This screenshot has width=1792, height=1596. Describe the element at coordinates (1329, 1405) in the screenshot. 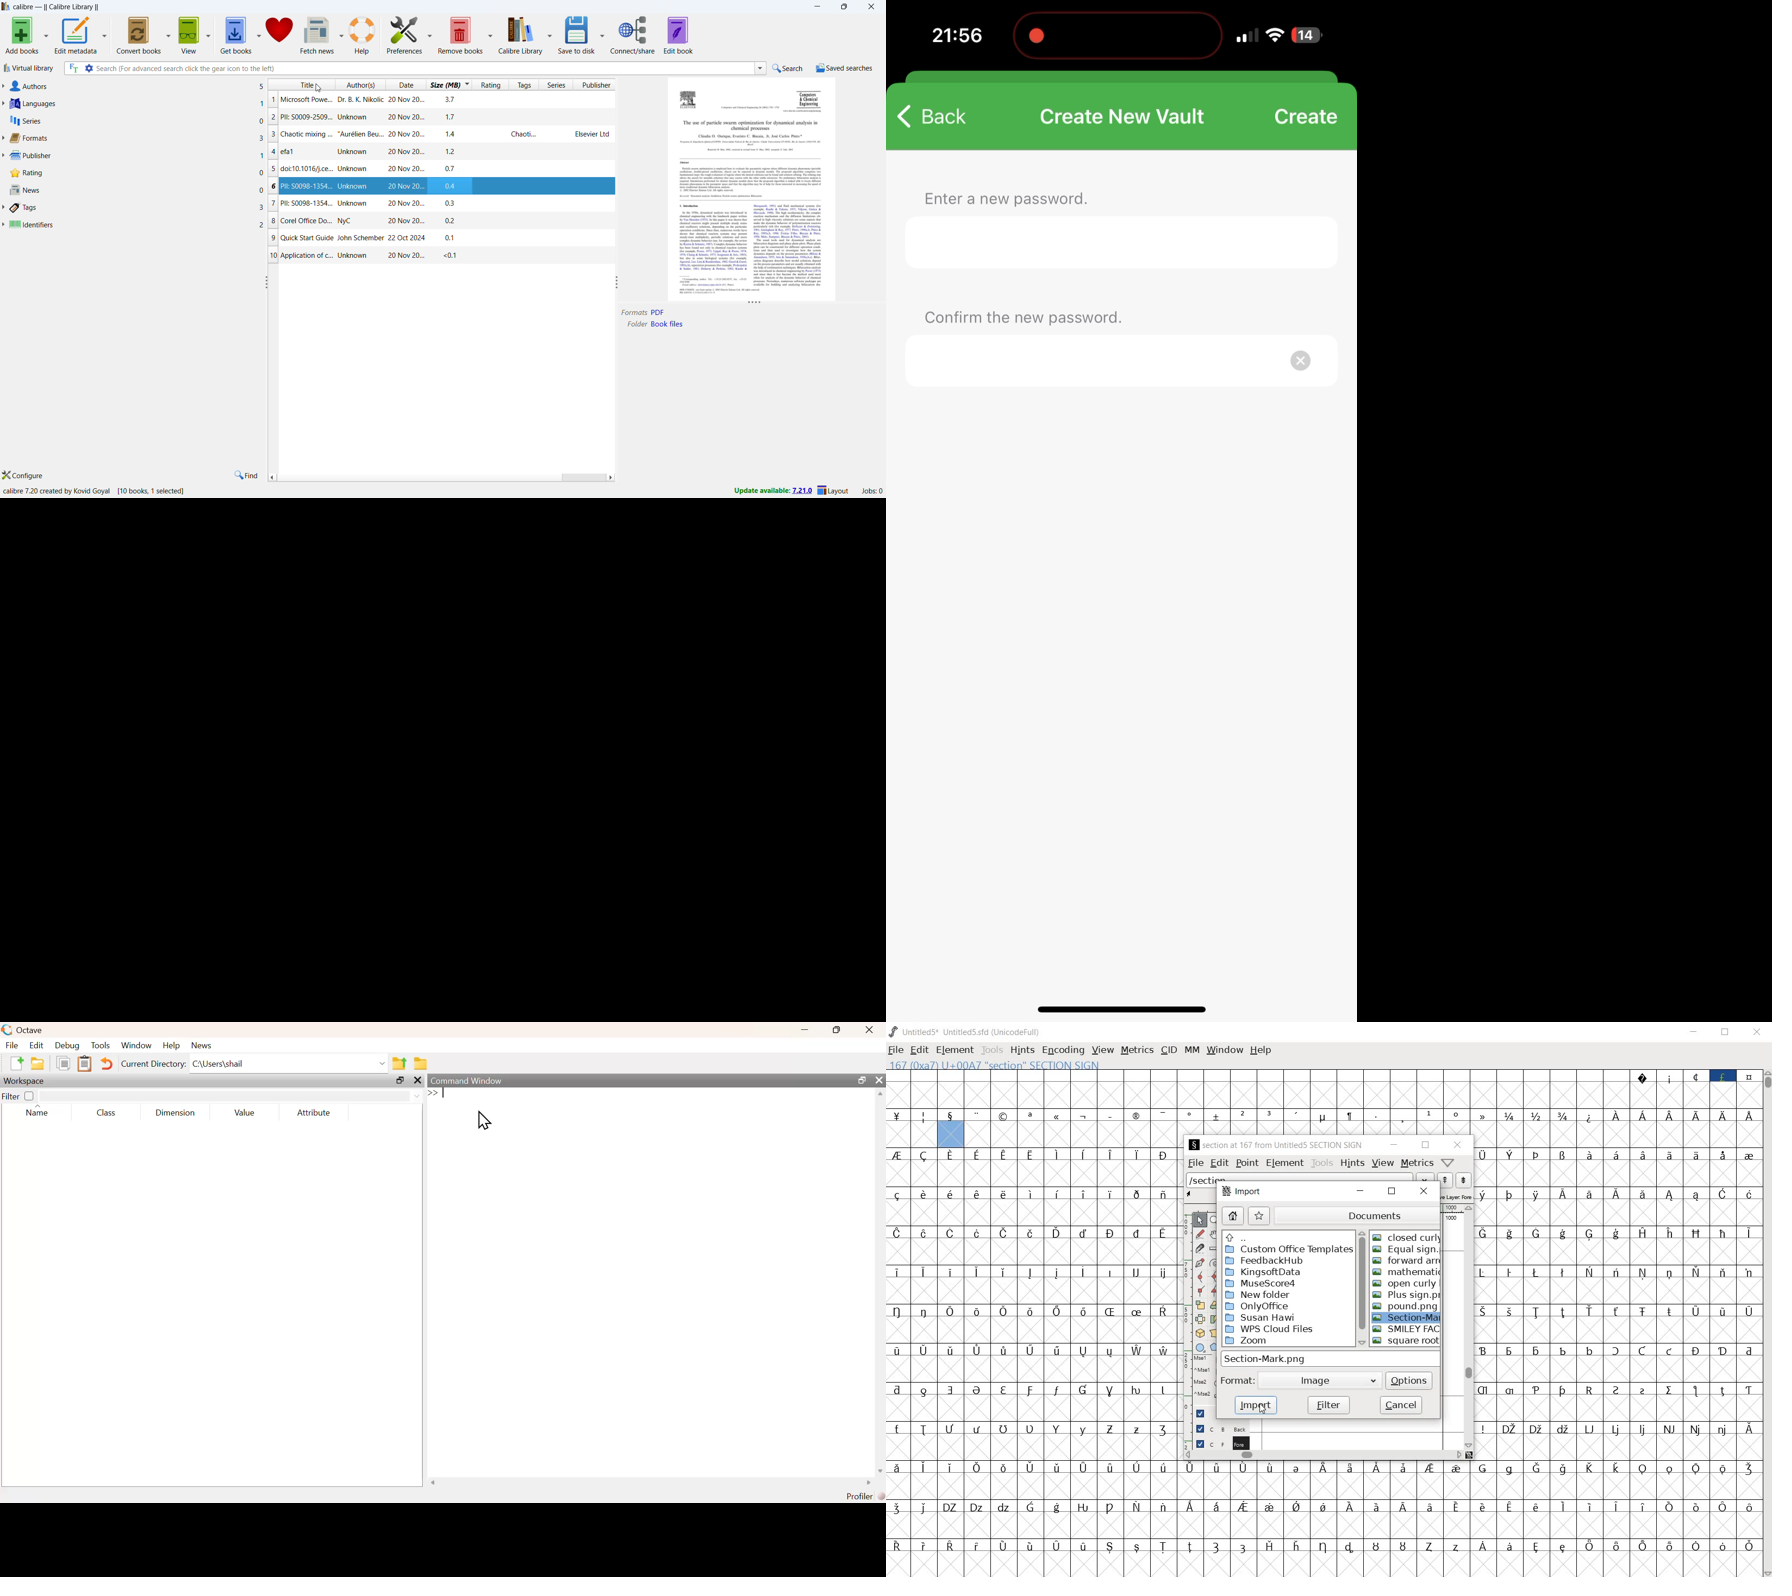

I see `filter` at that location.